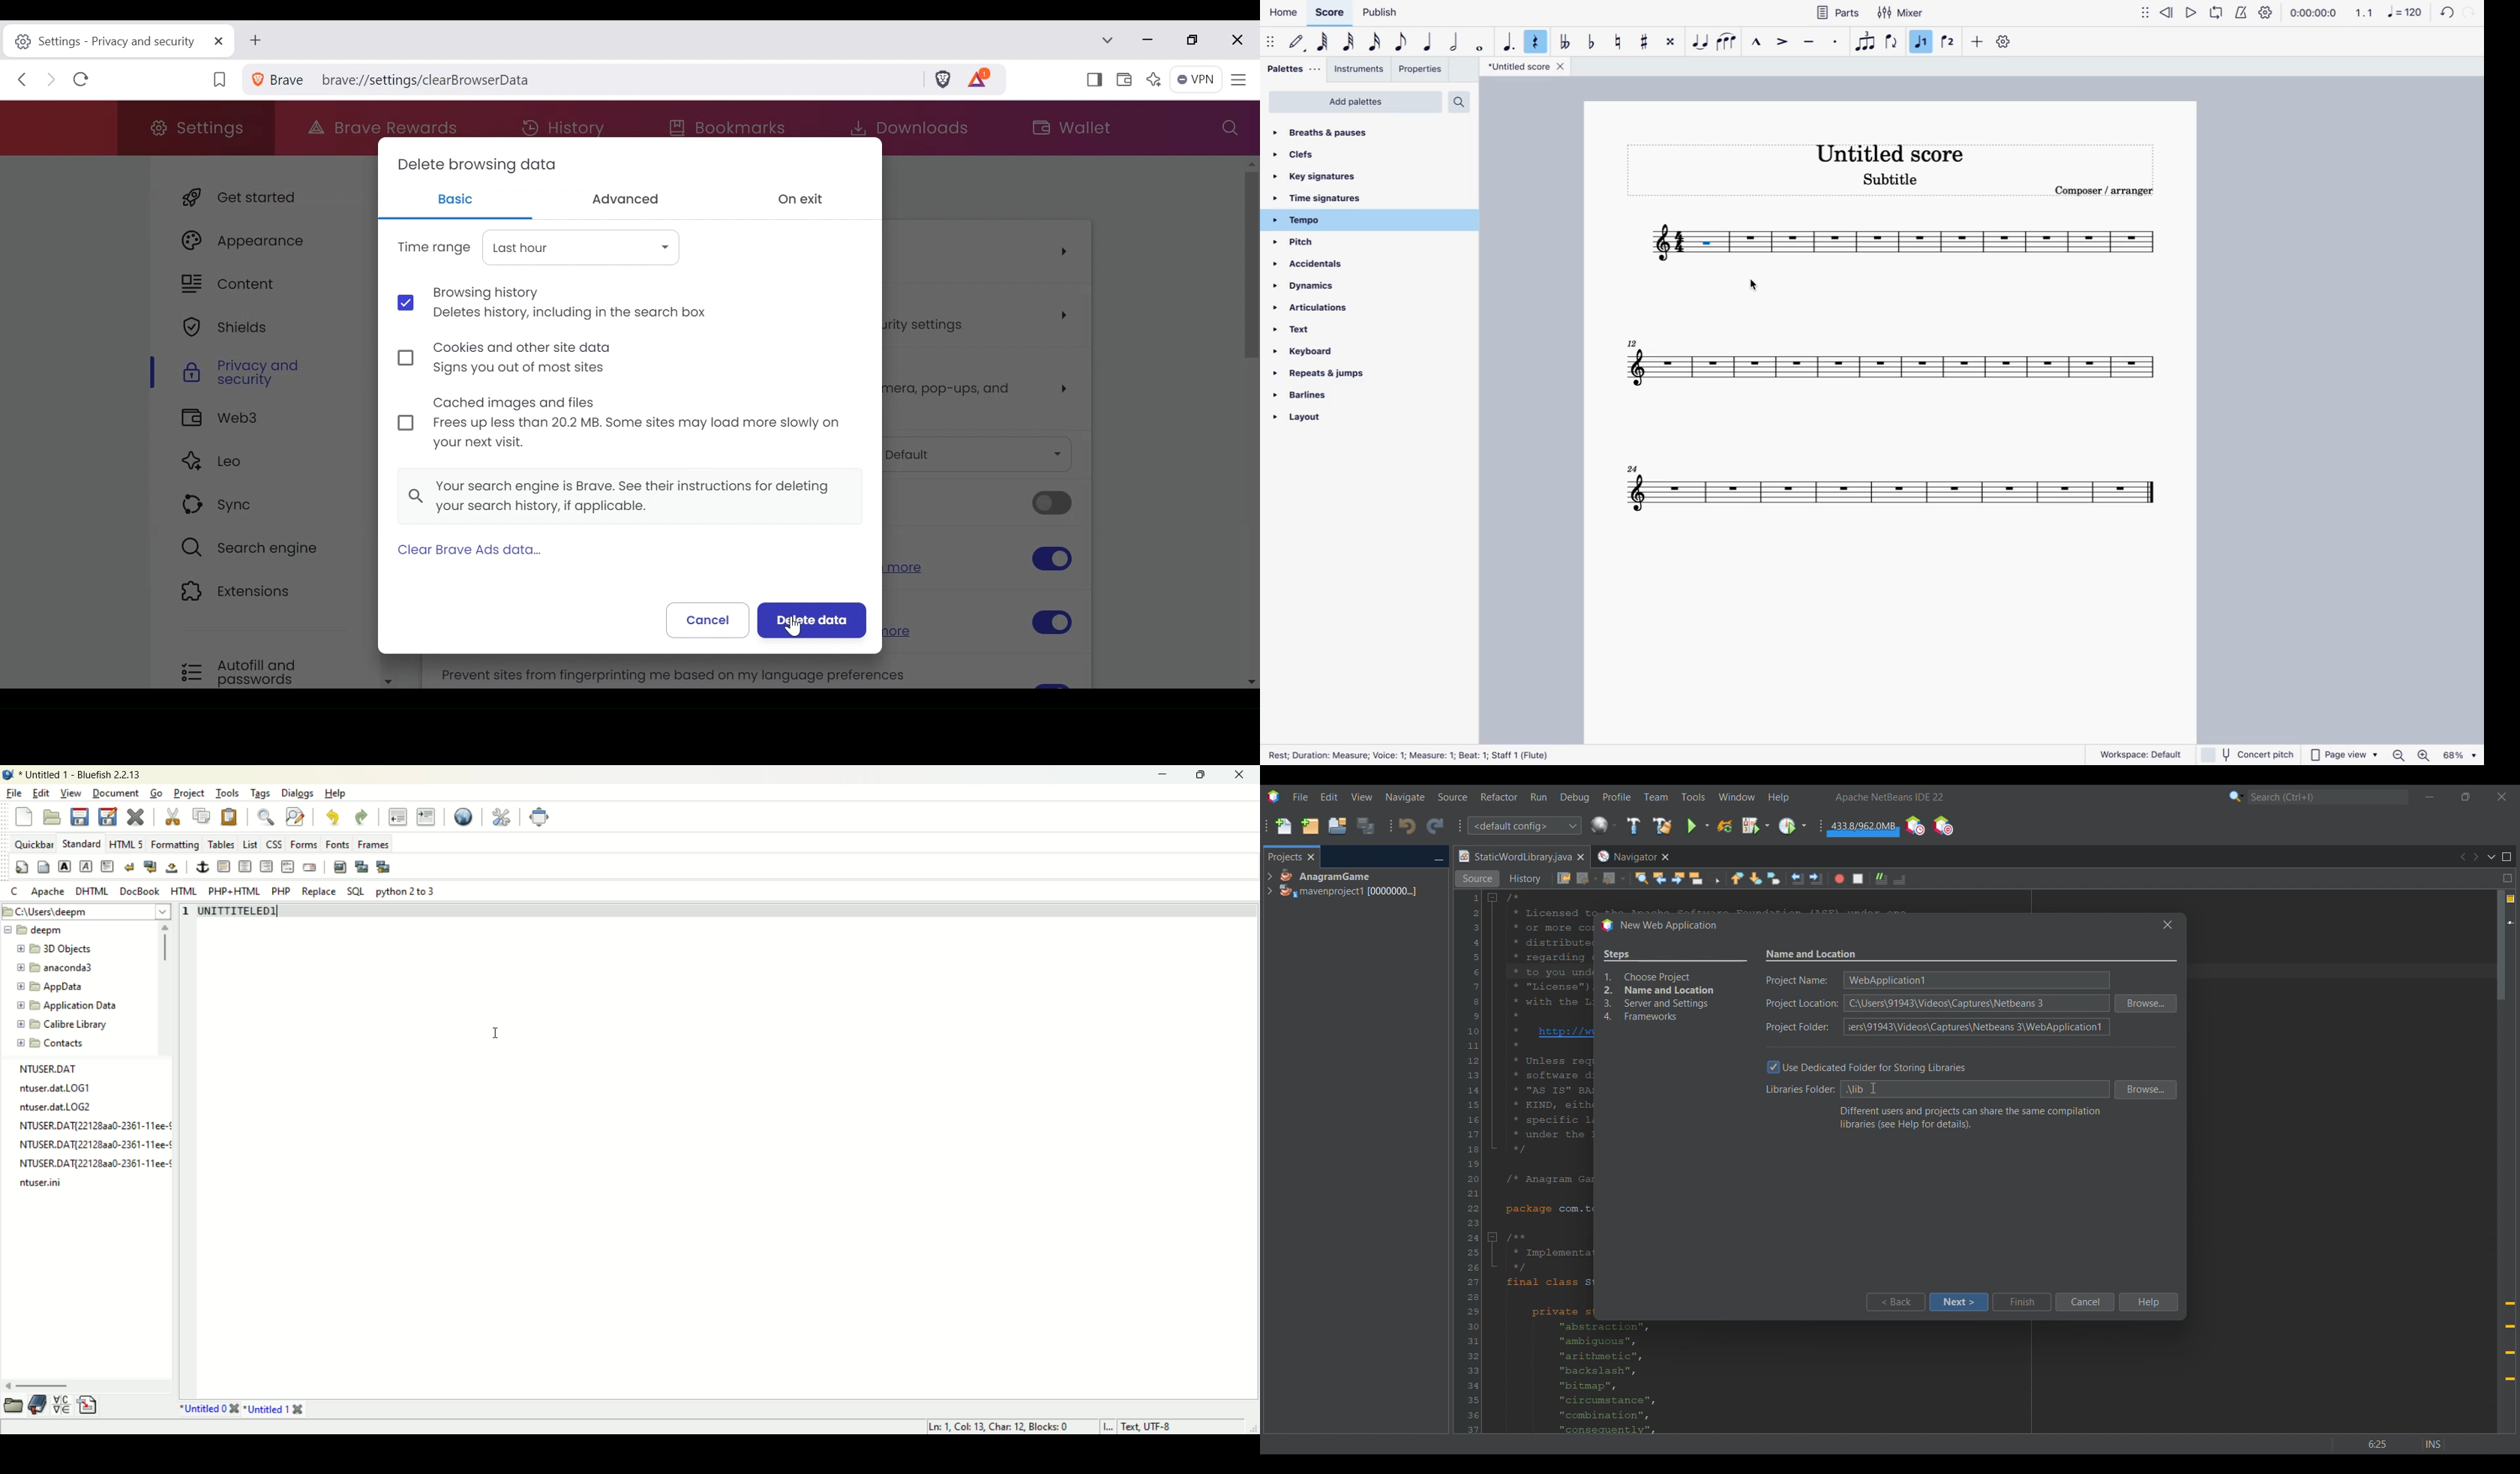  What do you see at coordinates (88, 1406) in the screenshot?
I see `insert file` at bounding box center [88, 1406].